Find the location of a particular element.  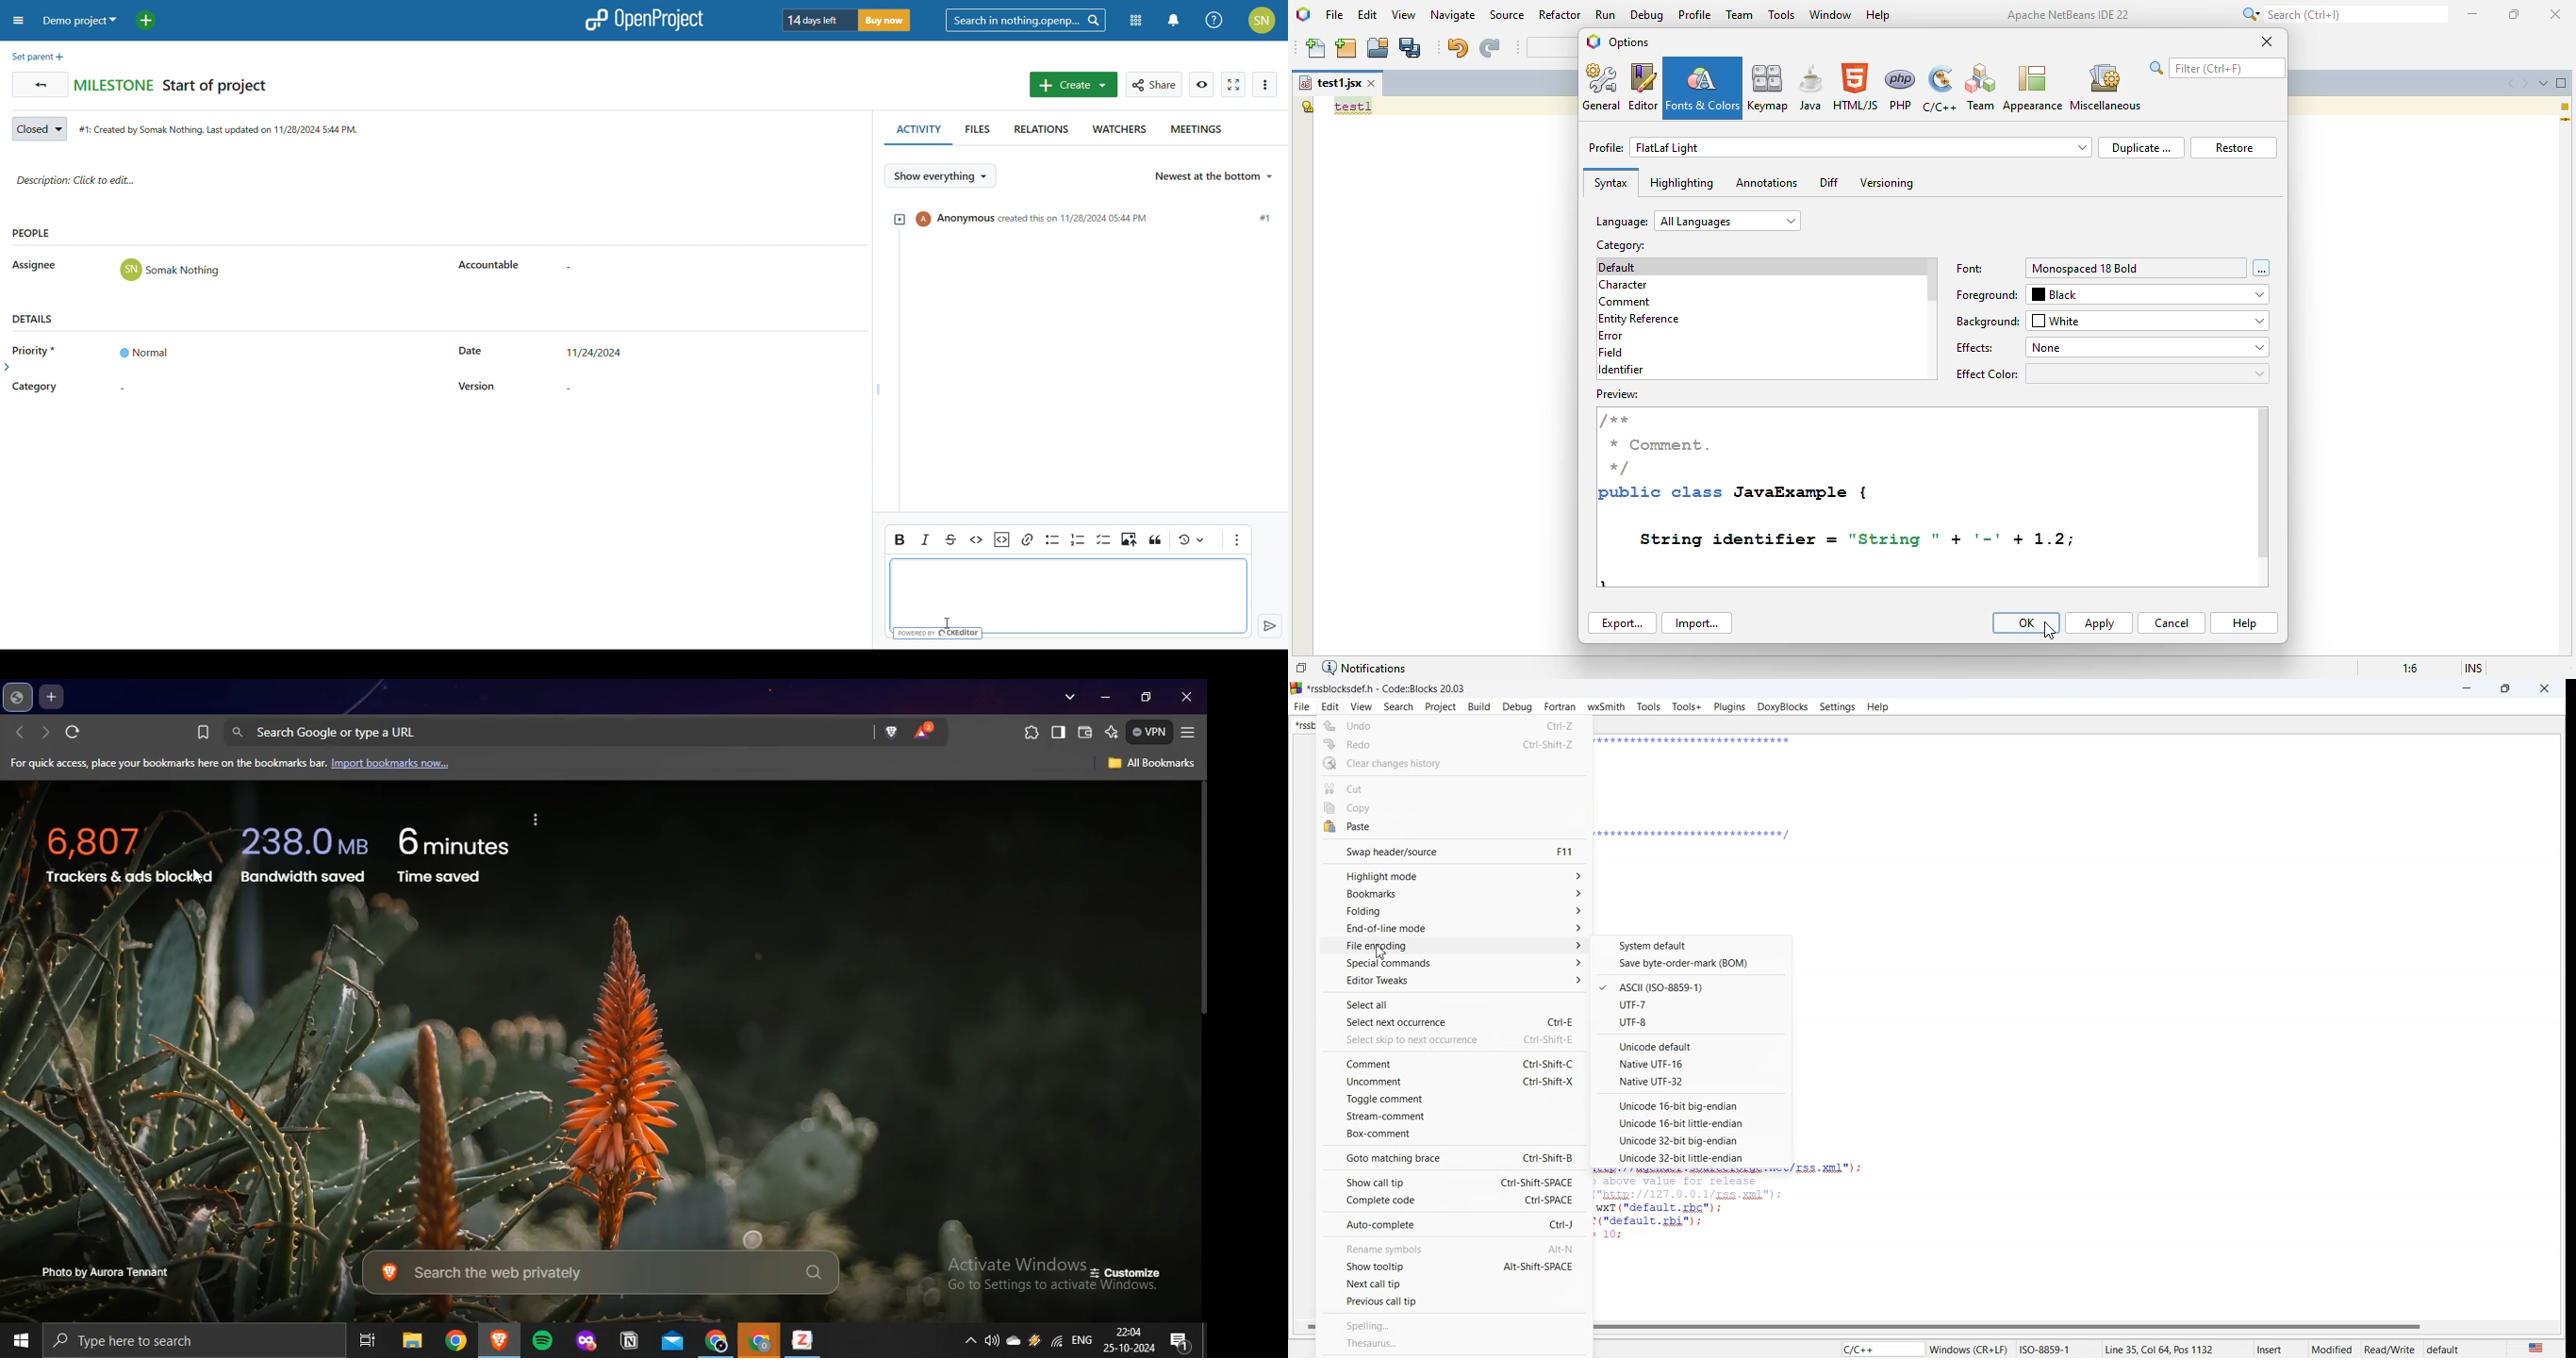

open sidebar menu is located at coordinates (19, 20).